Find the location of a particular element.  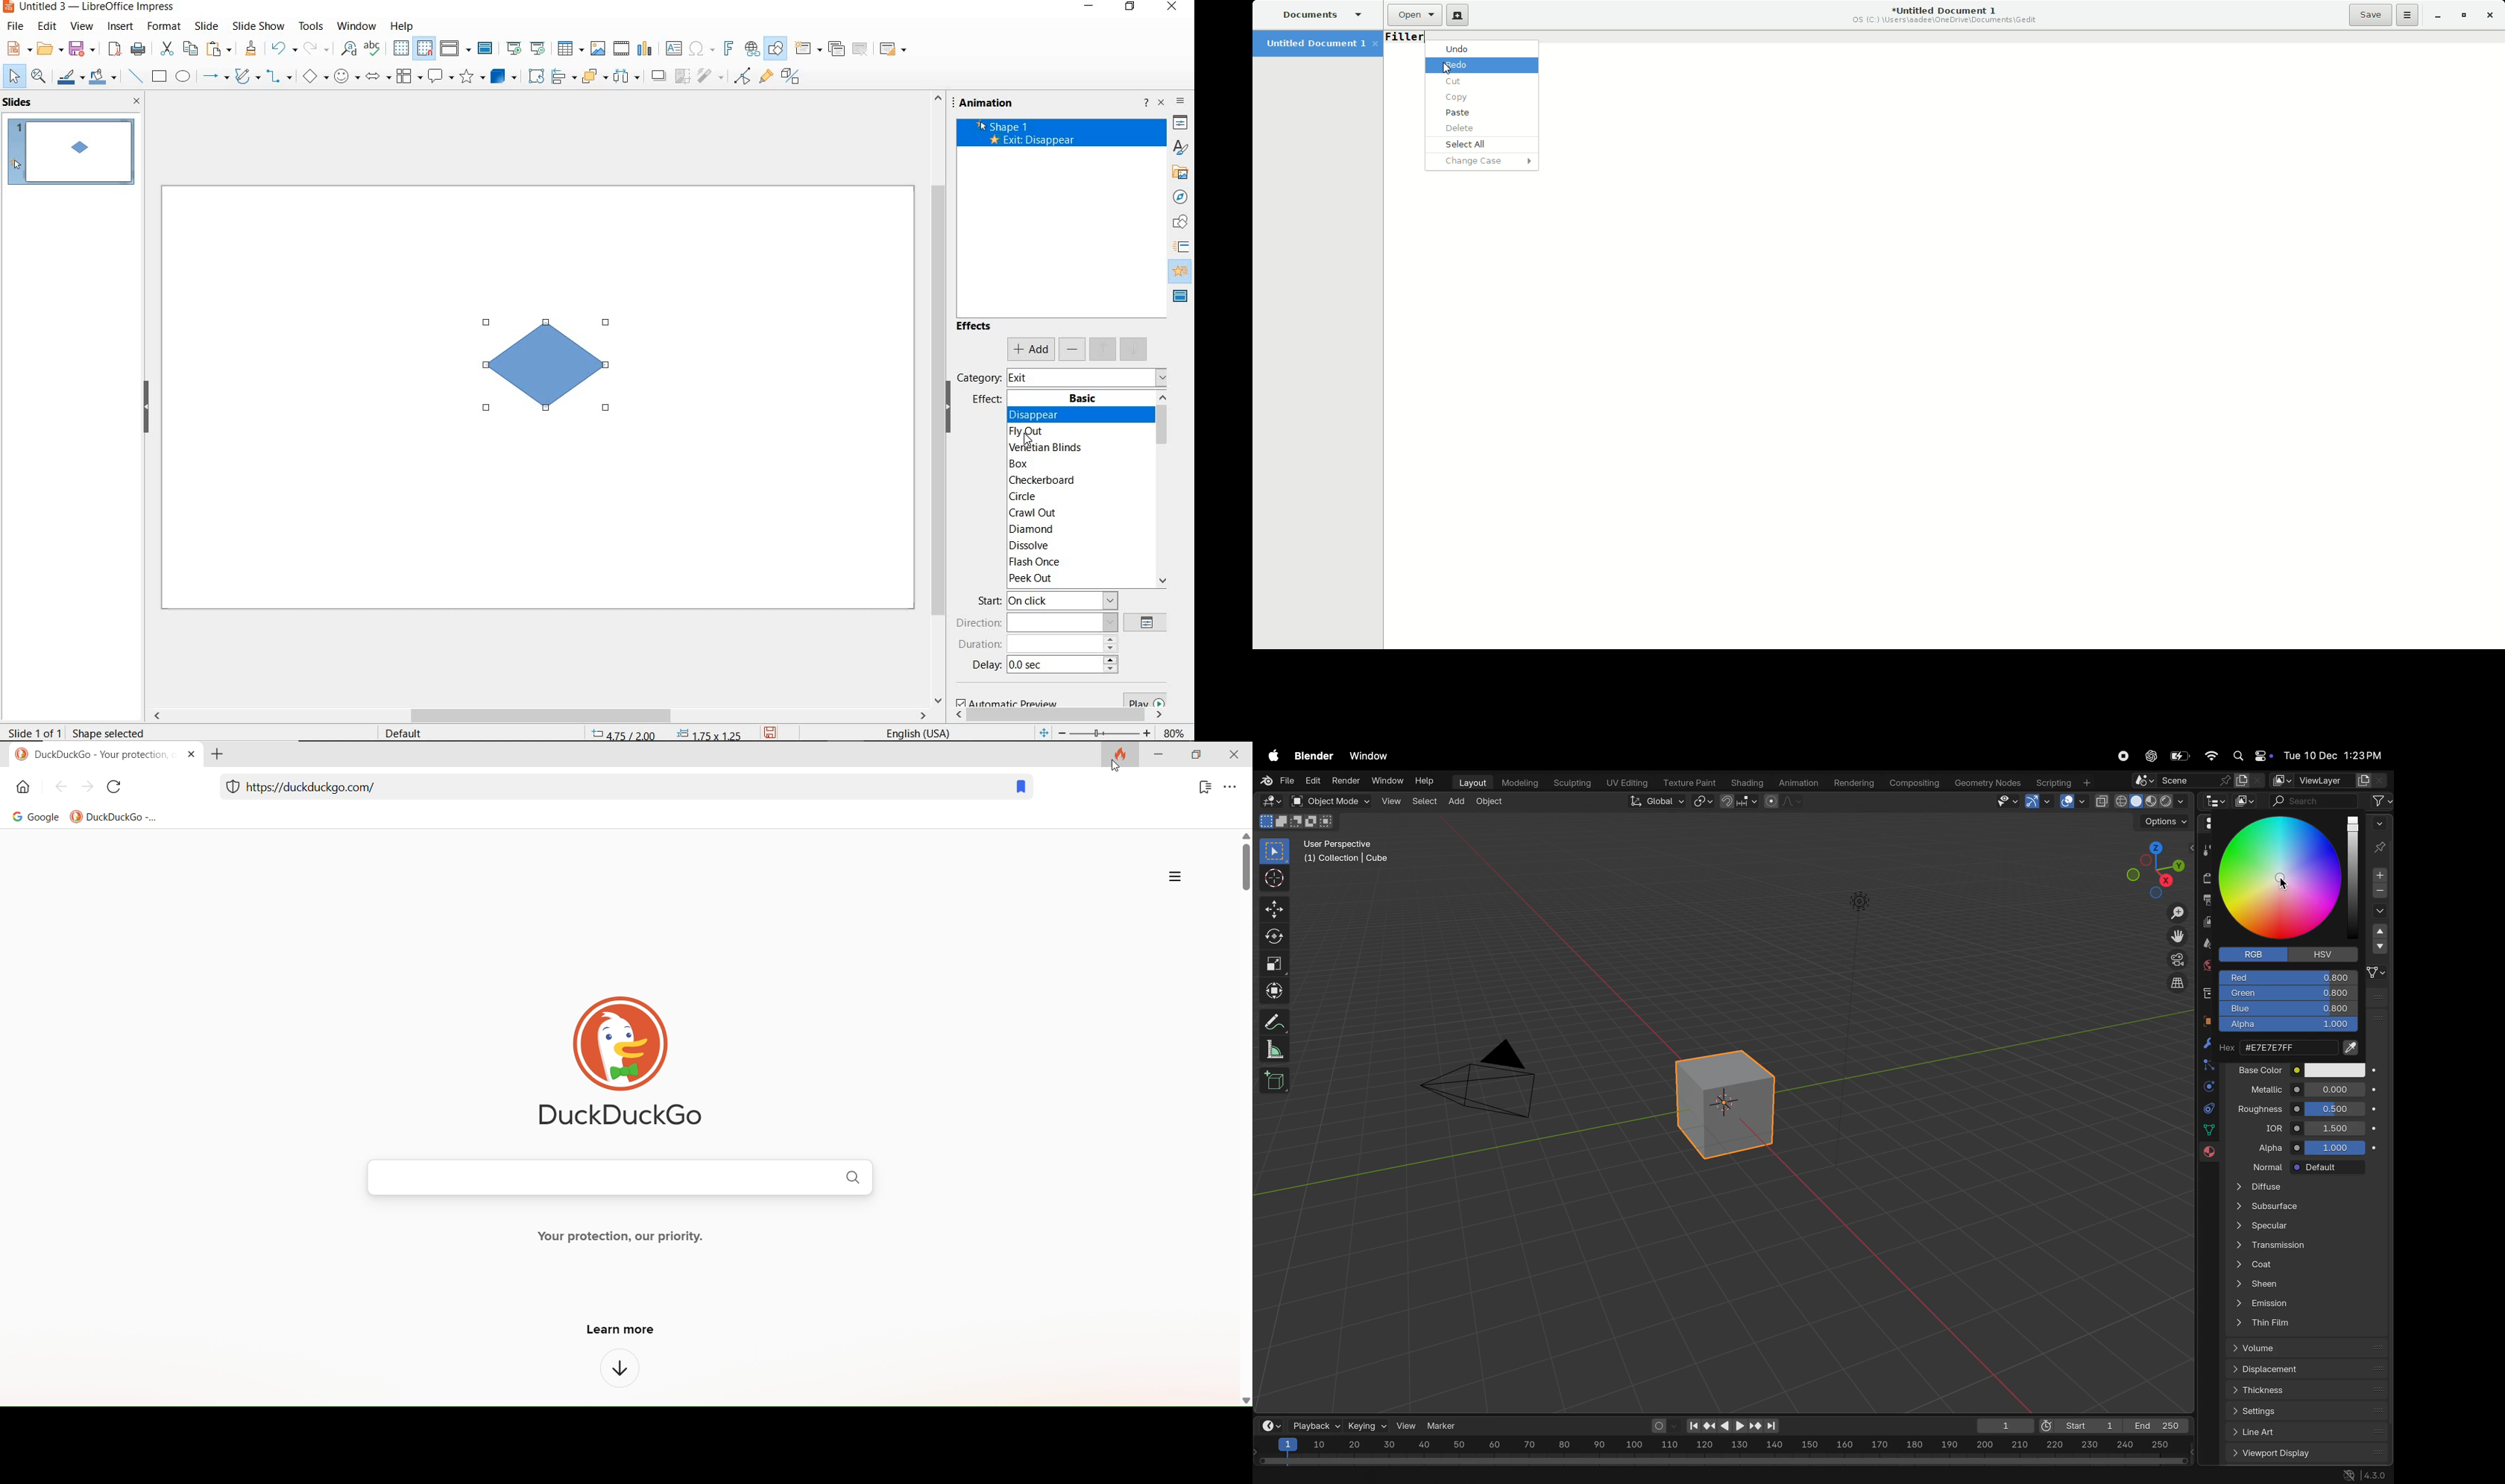

idr is located at coordinates (2269, 1128).